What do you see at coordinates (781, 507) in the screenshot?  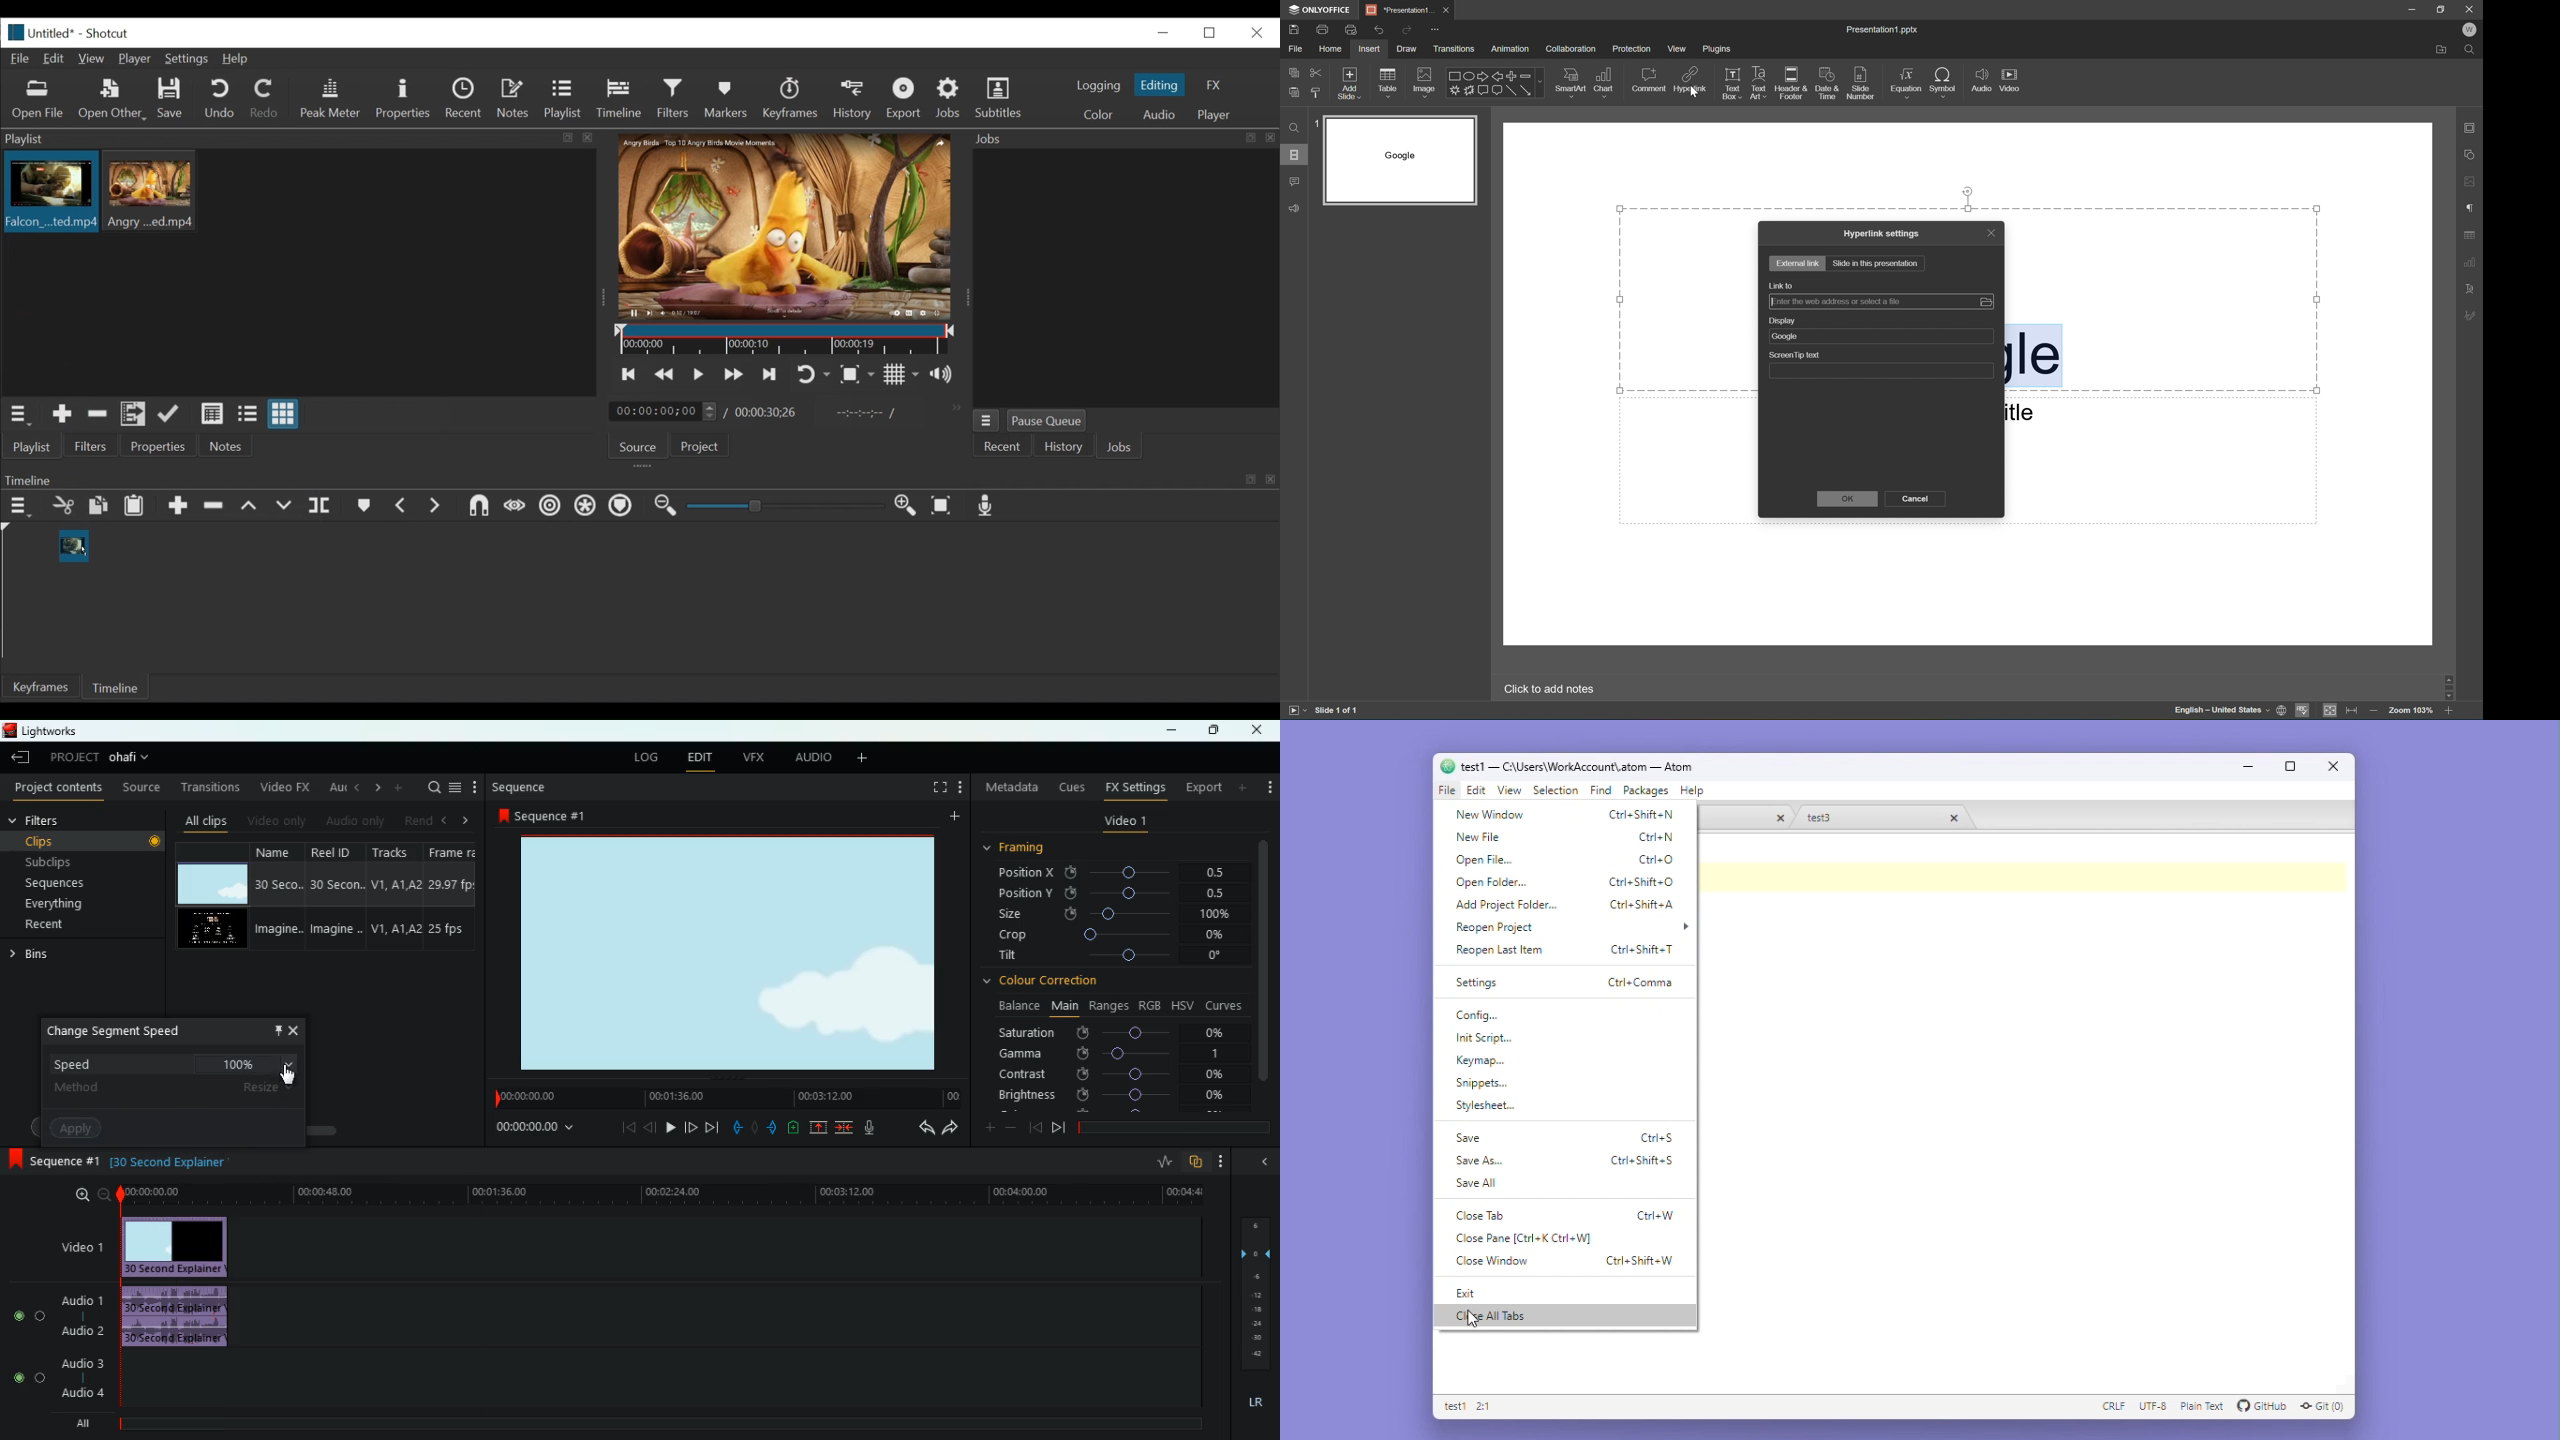 I see `slider` at bounding box center [781, 507].